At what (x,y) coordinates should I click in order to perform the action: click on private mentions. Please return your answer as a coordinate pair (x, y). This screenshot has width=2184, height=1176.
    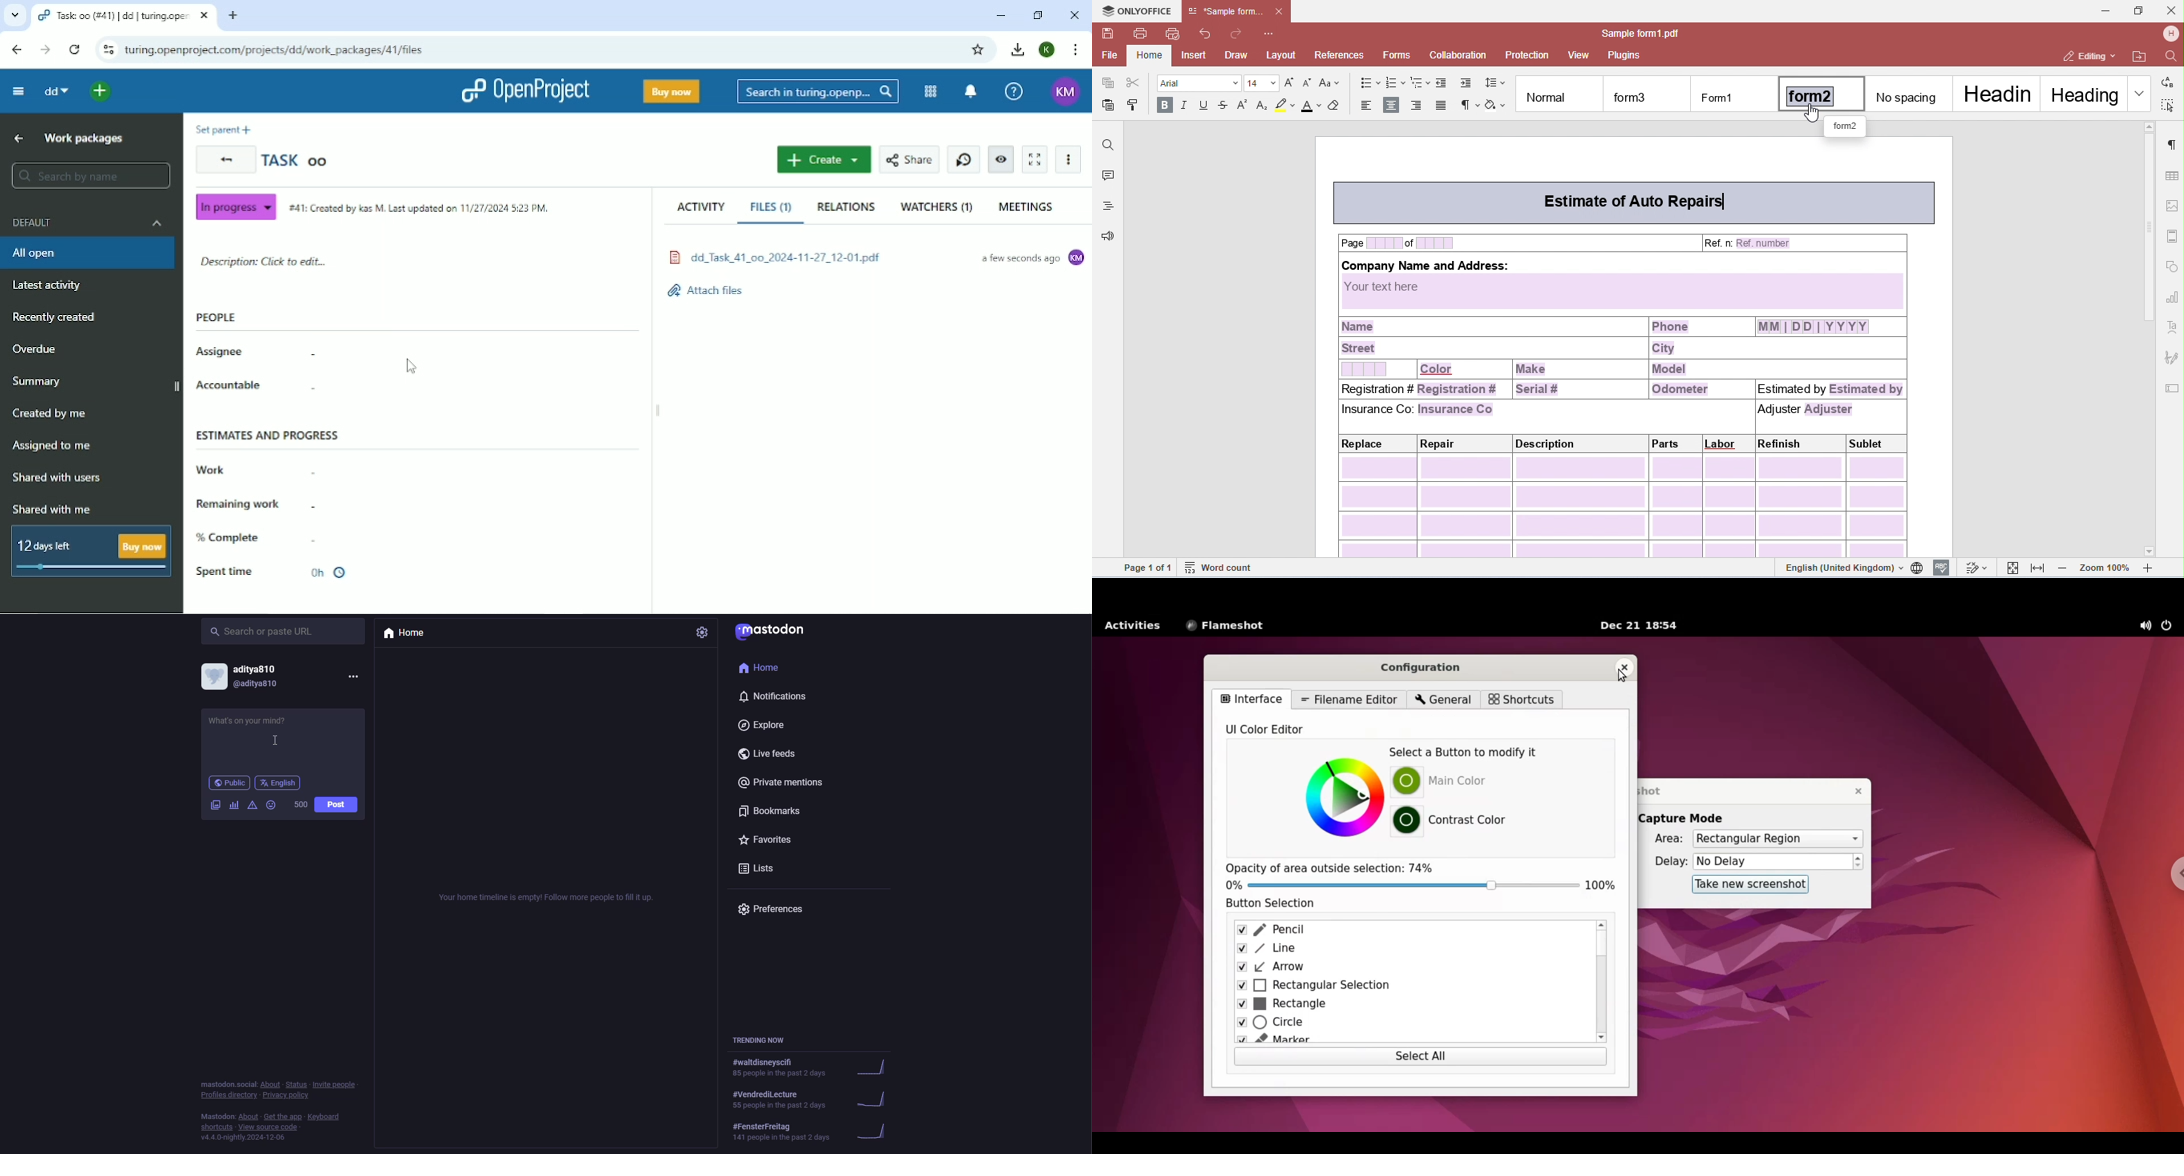
    Looking at the image, I should click on (789, 785).